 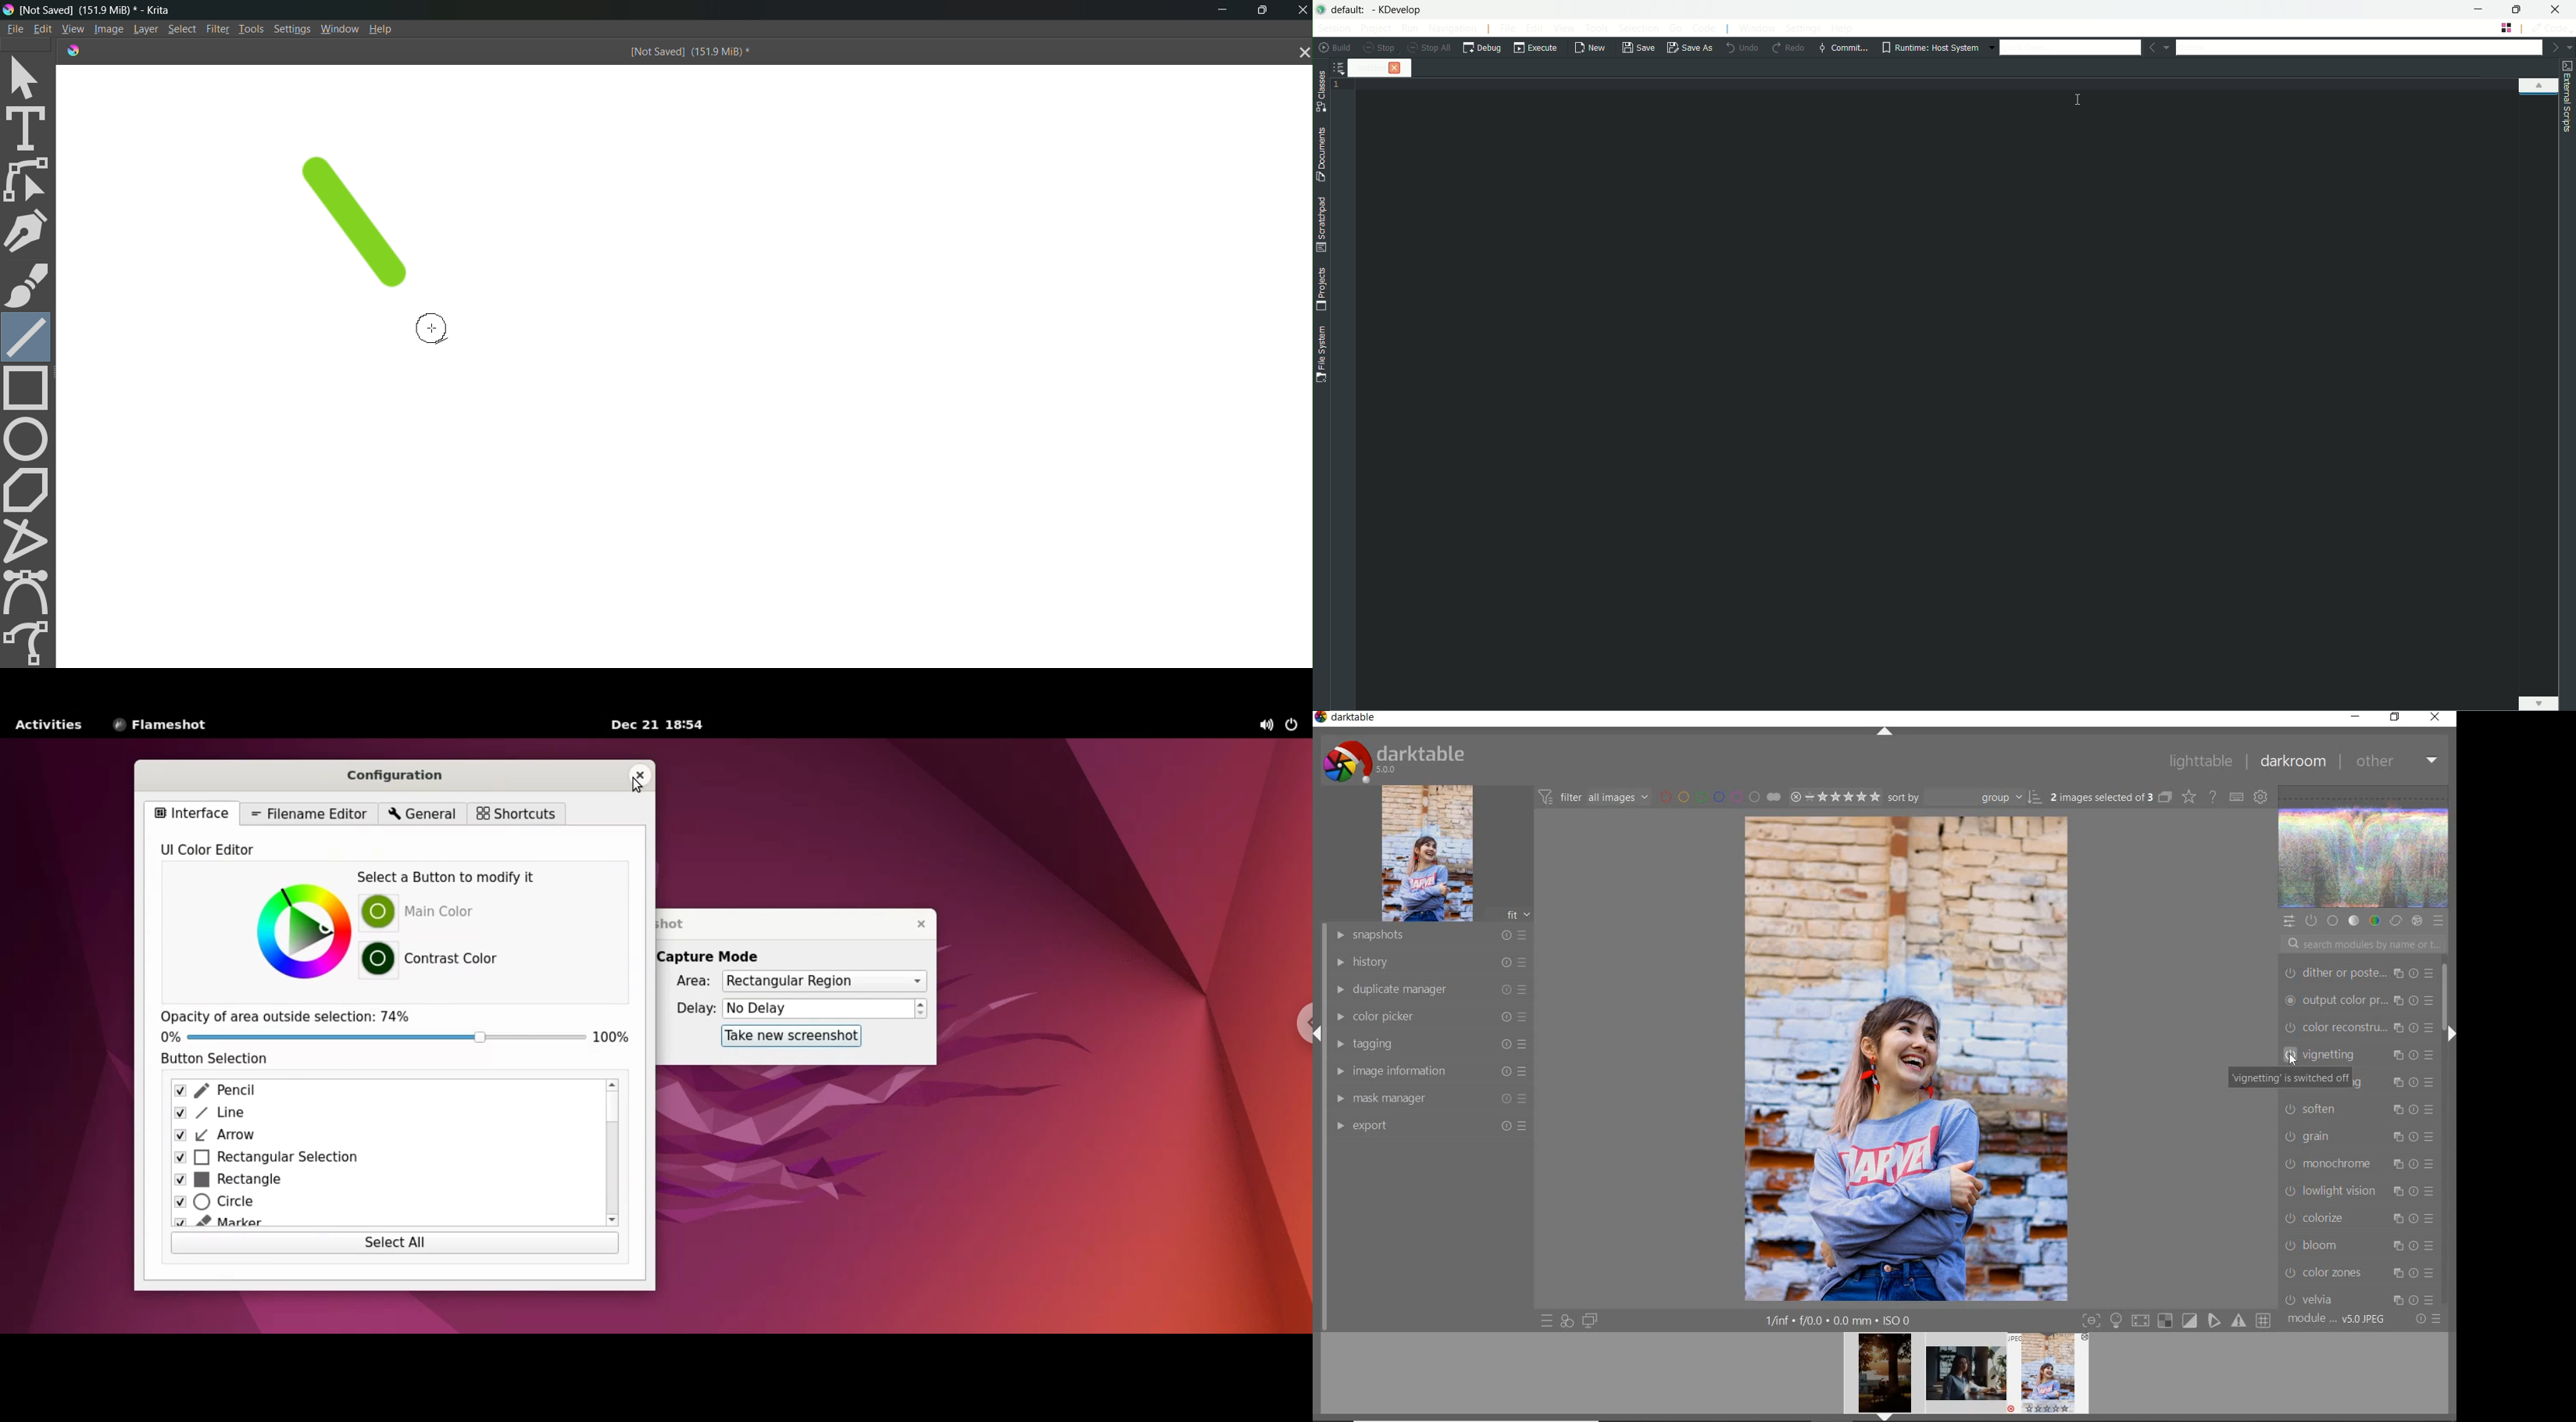 I want to click on pen, so click(x=30, y=231).